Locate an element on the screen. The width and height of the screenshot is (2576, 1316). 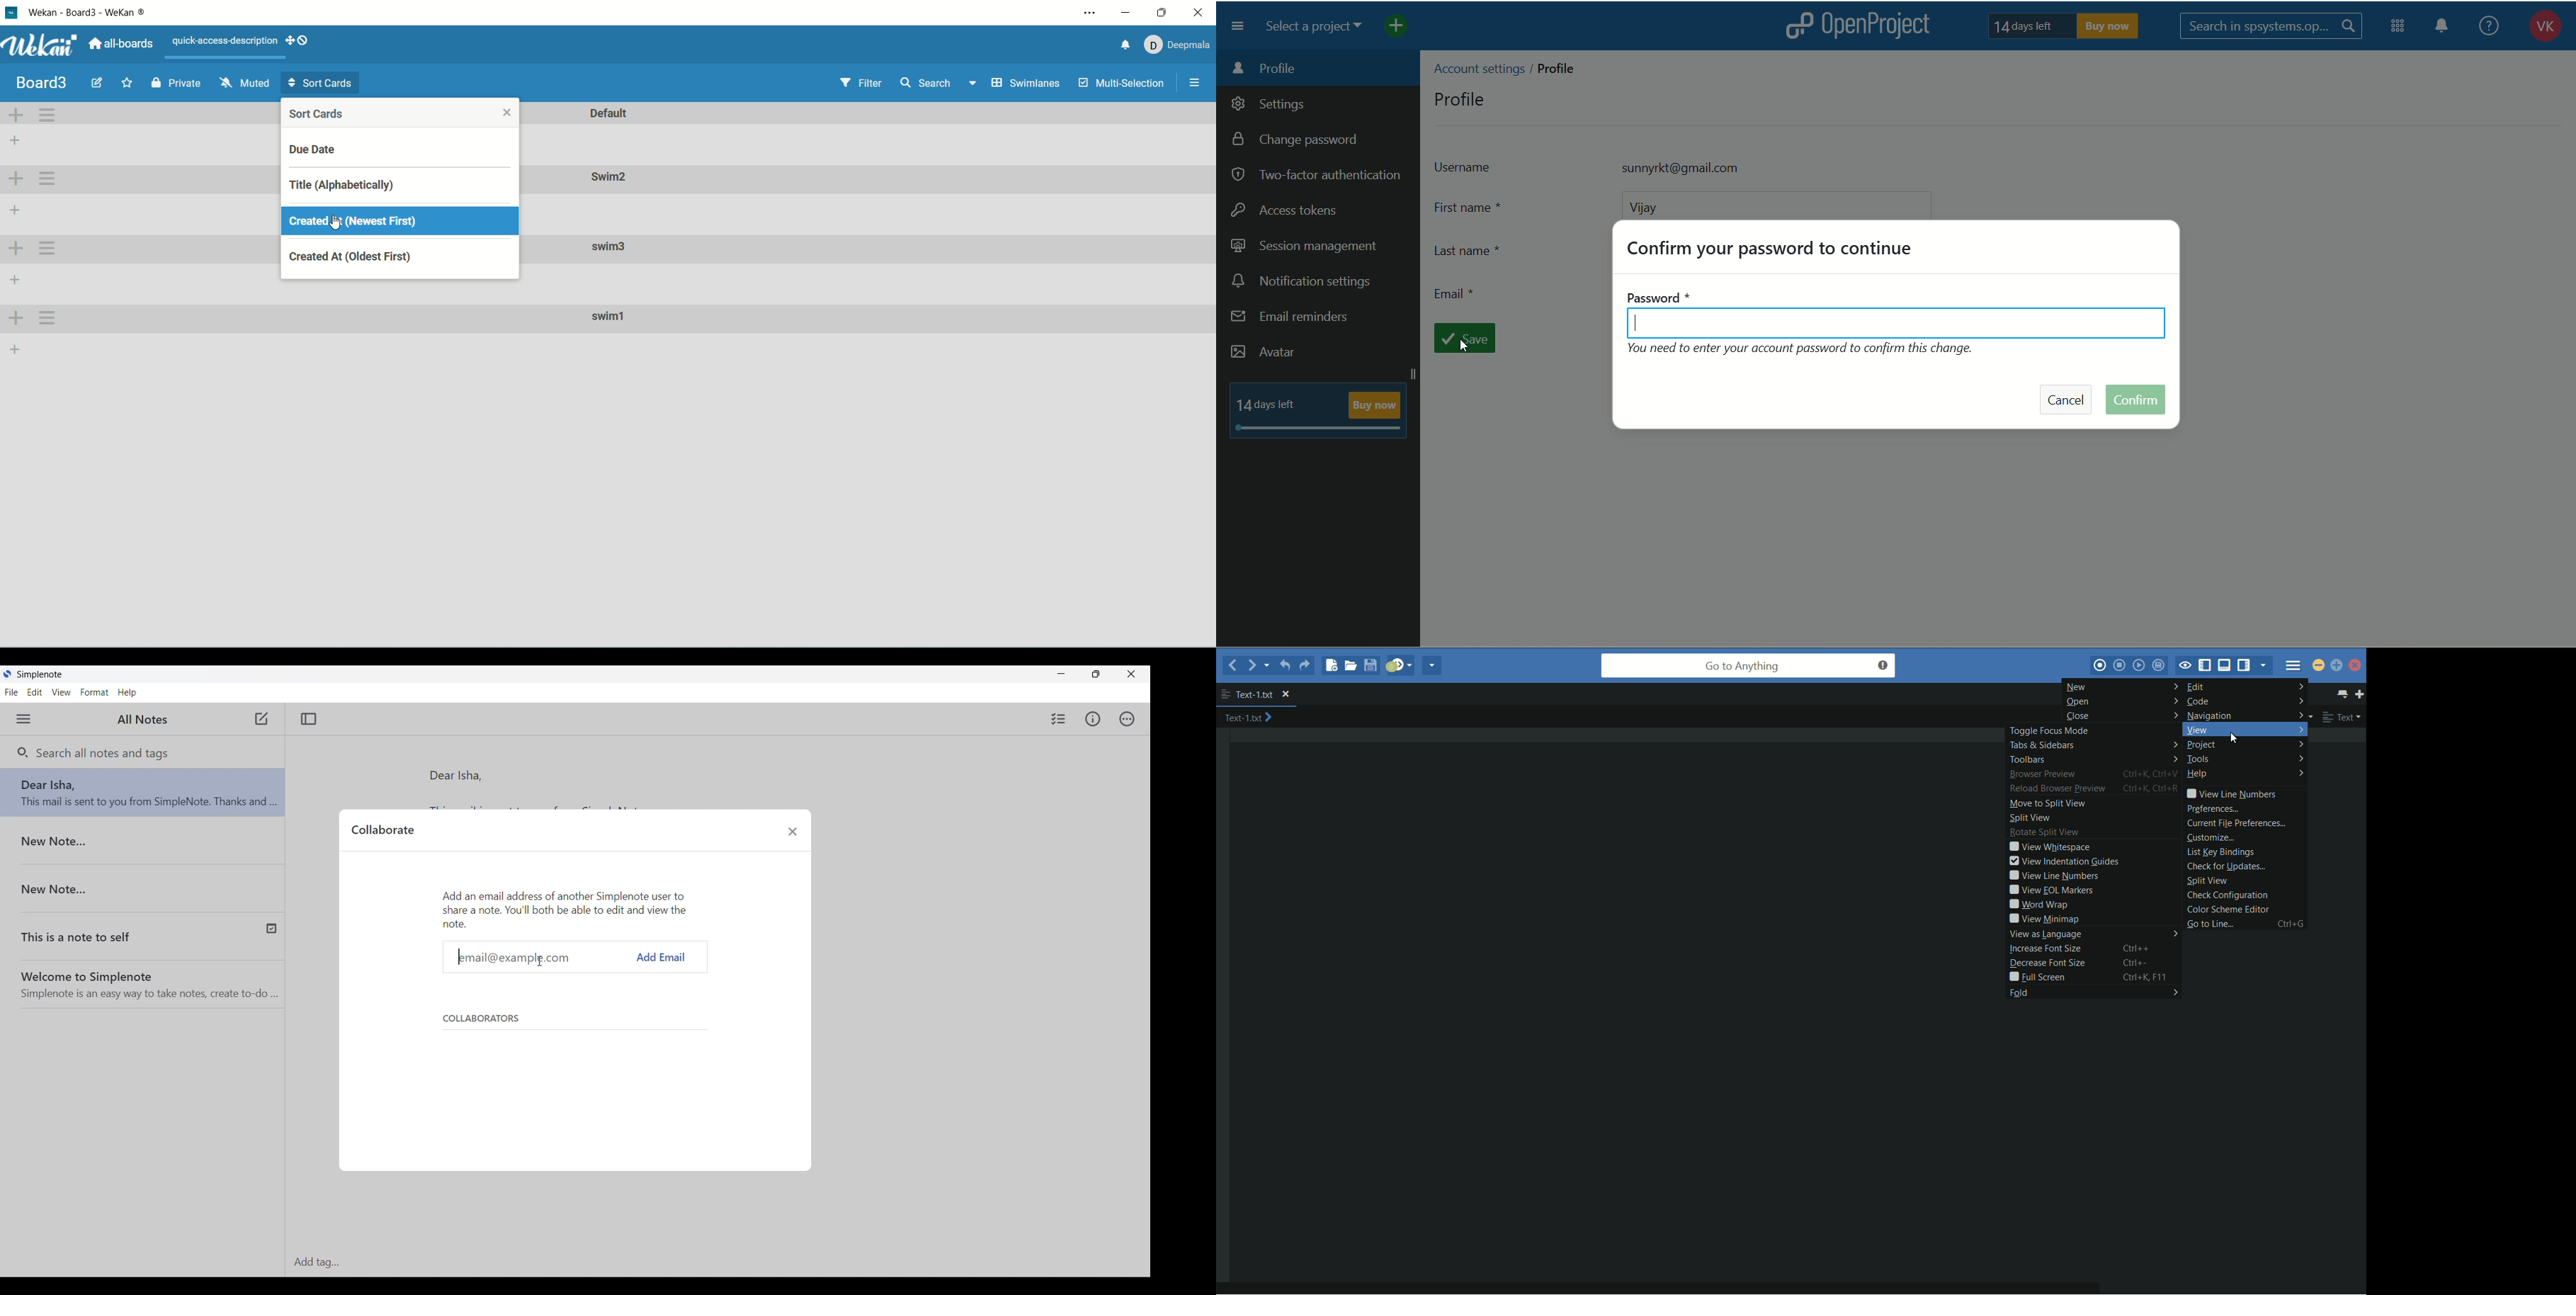
new is located at coordinates (2123, 686).